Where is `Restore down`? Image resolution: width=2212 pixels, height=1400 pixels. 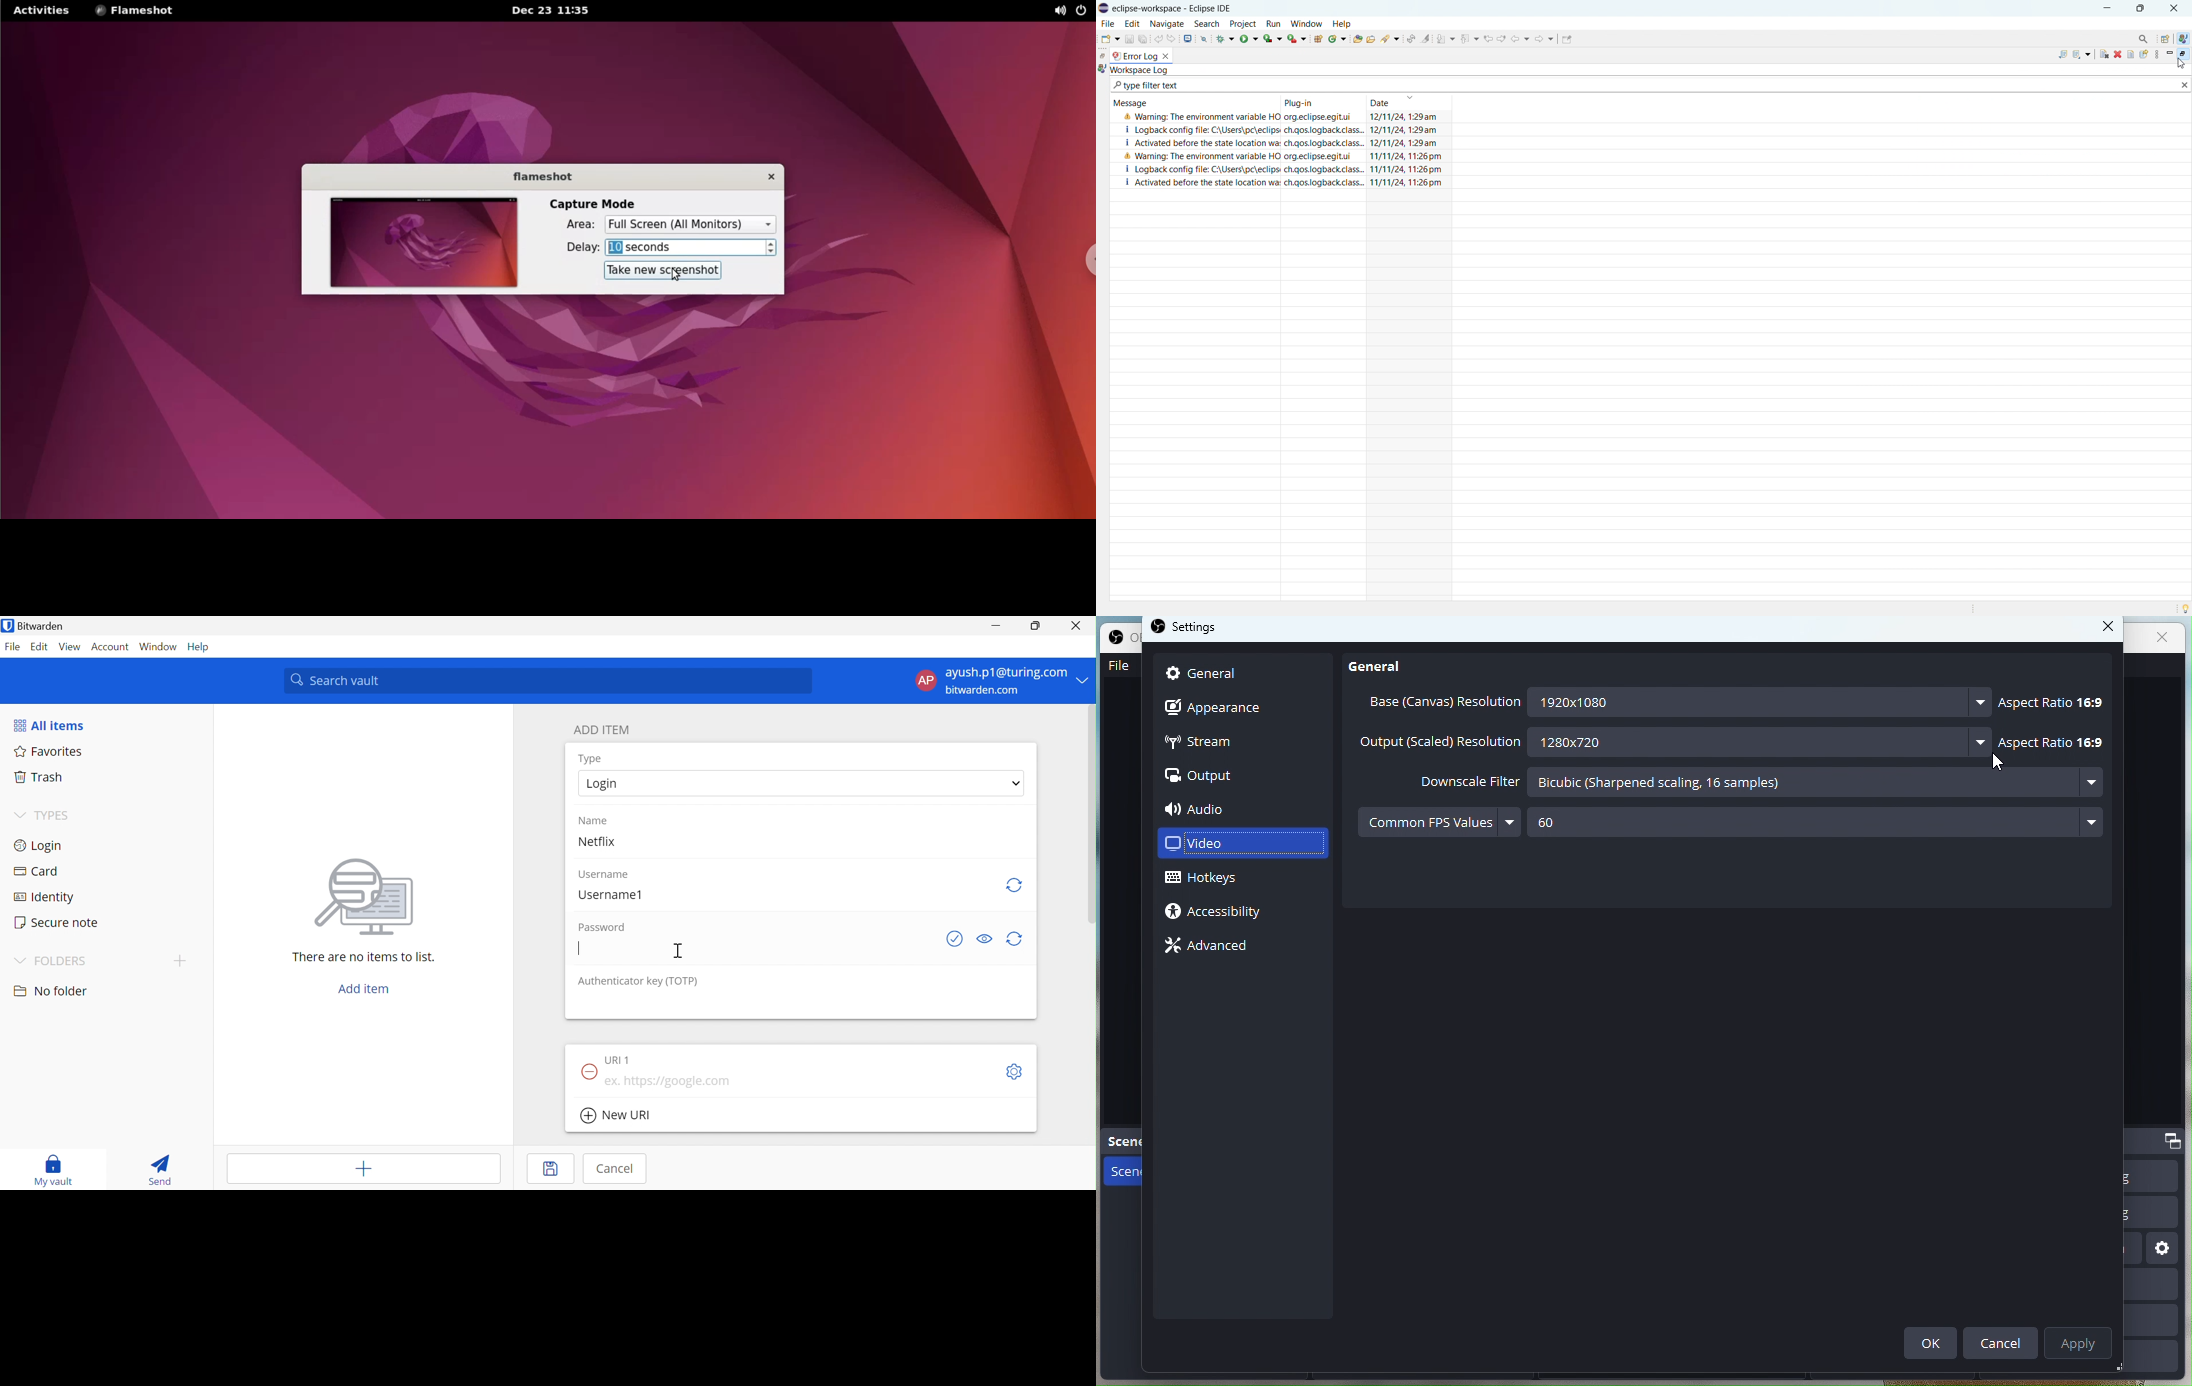 Restore down is located at coordinates (1037, 626).